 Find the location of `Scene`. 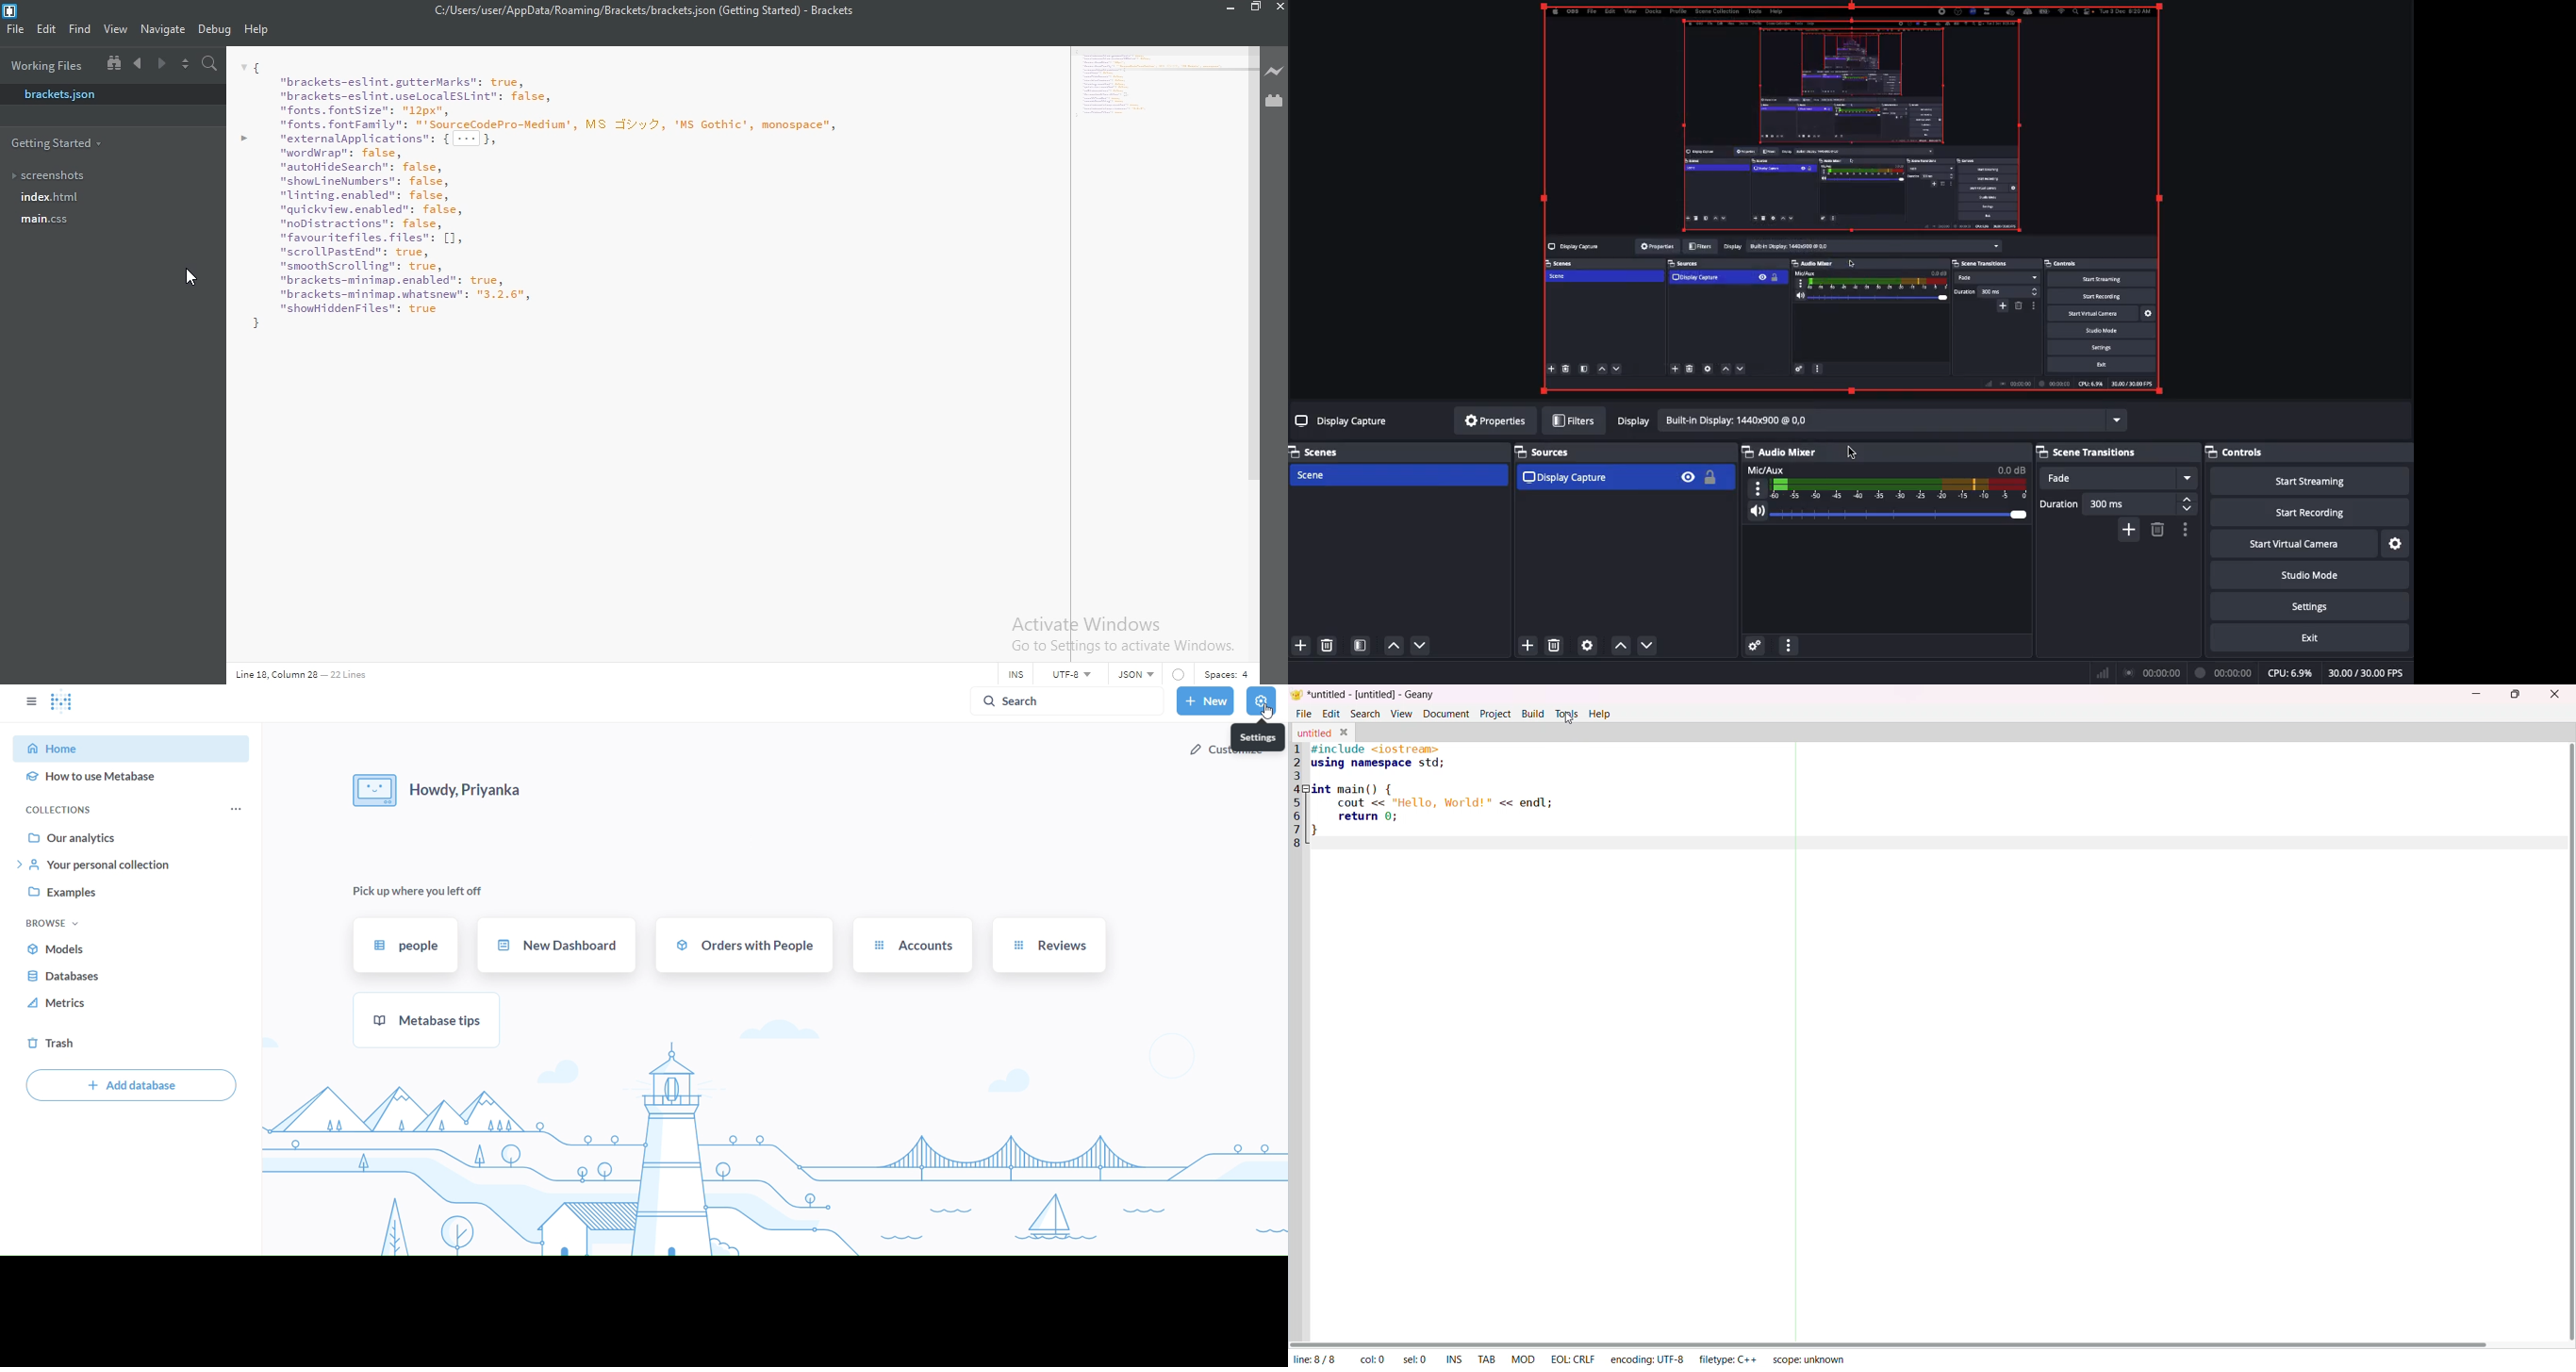

Scene is located at coordinates (1398, 476).